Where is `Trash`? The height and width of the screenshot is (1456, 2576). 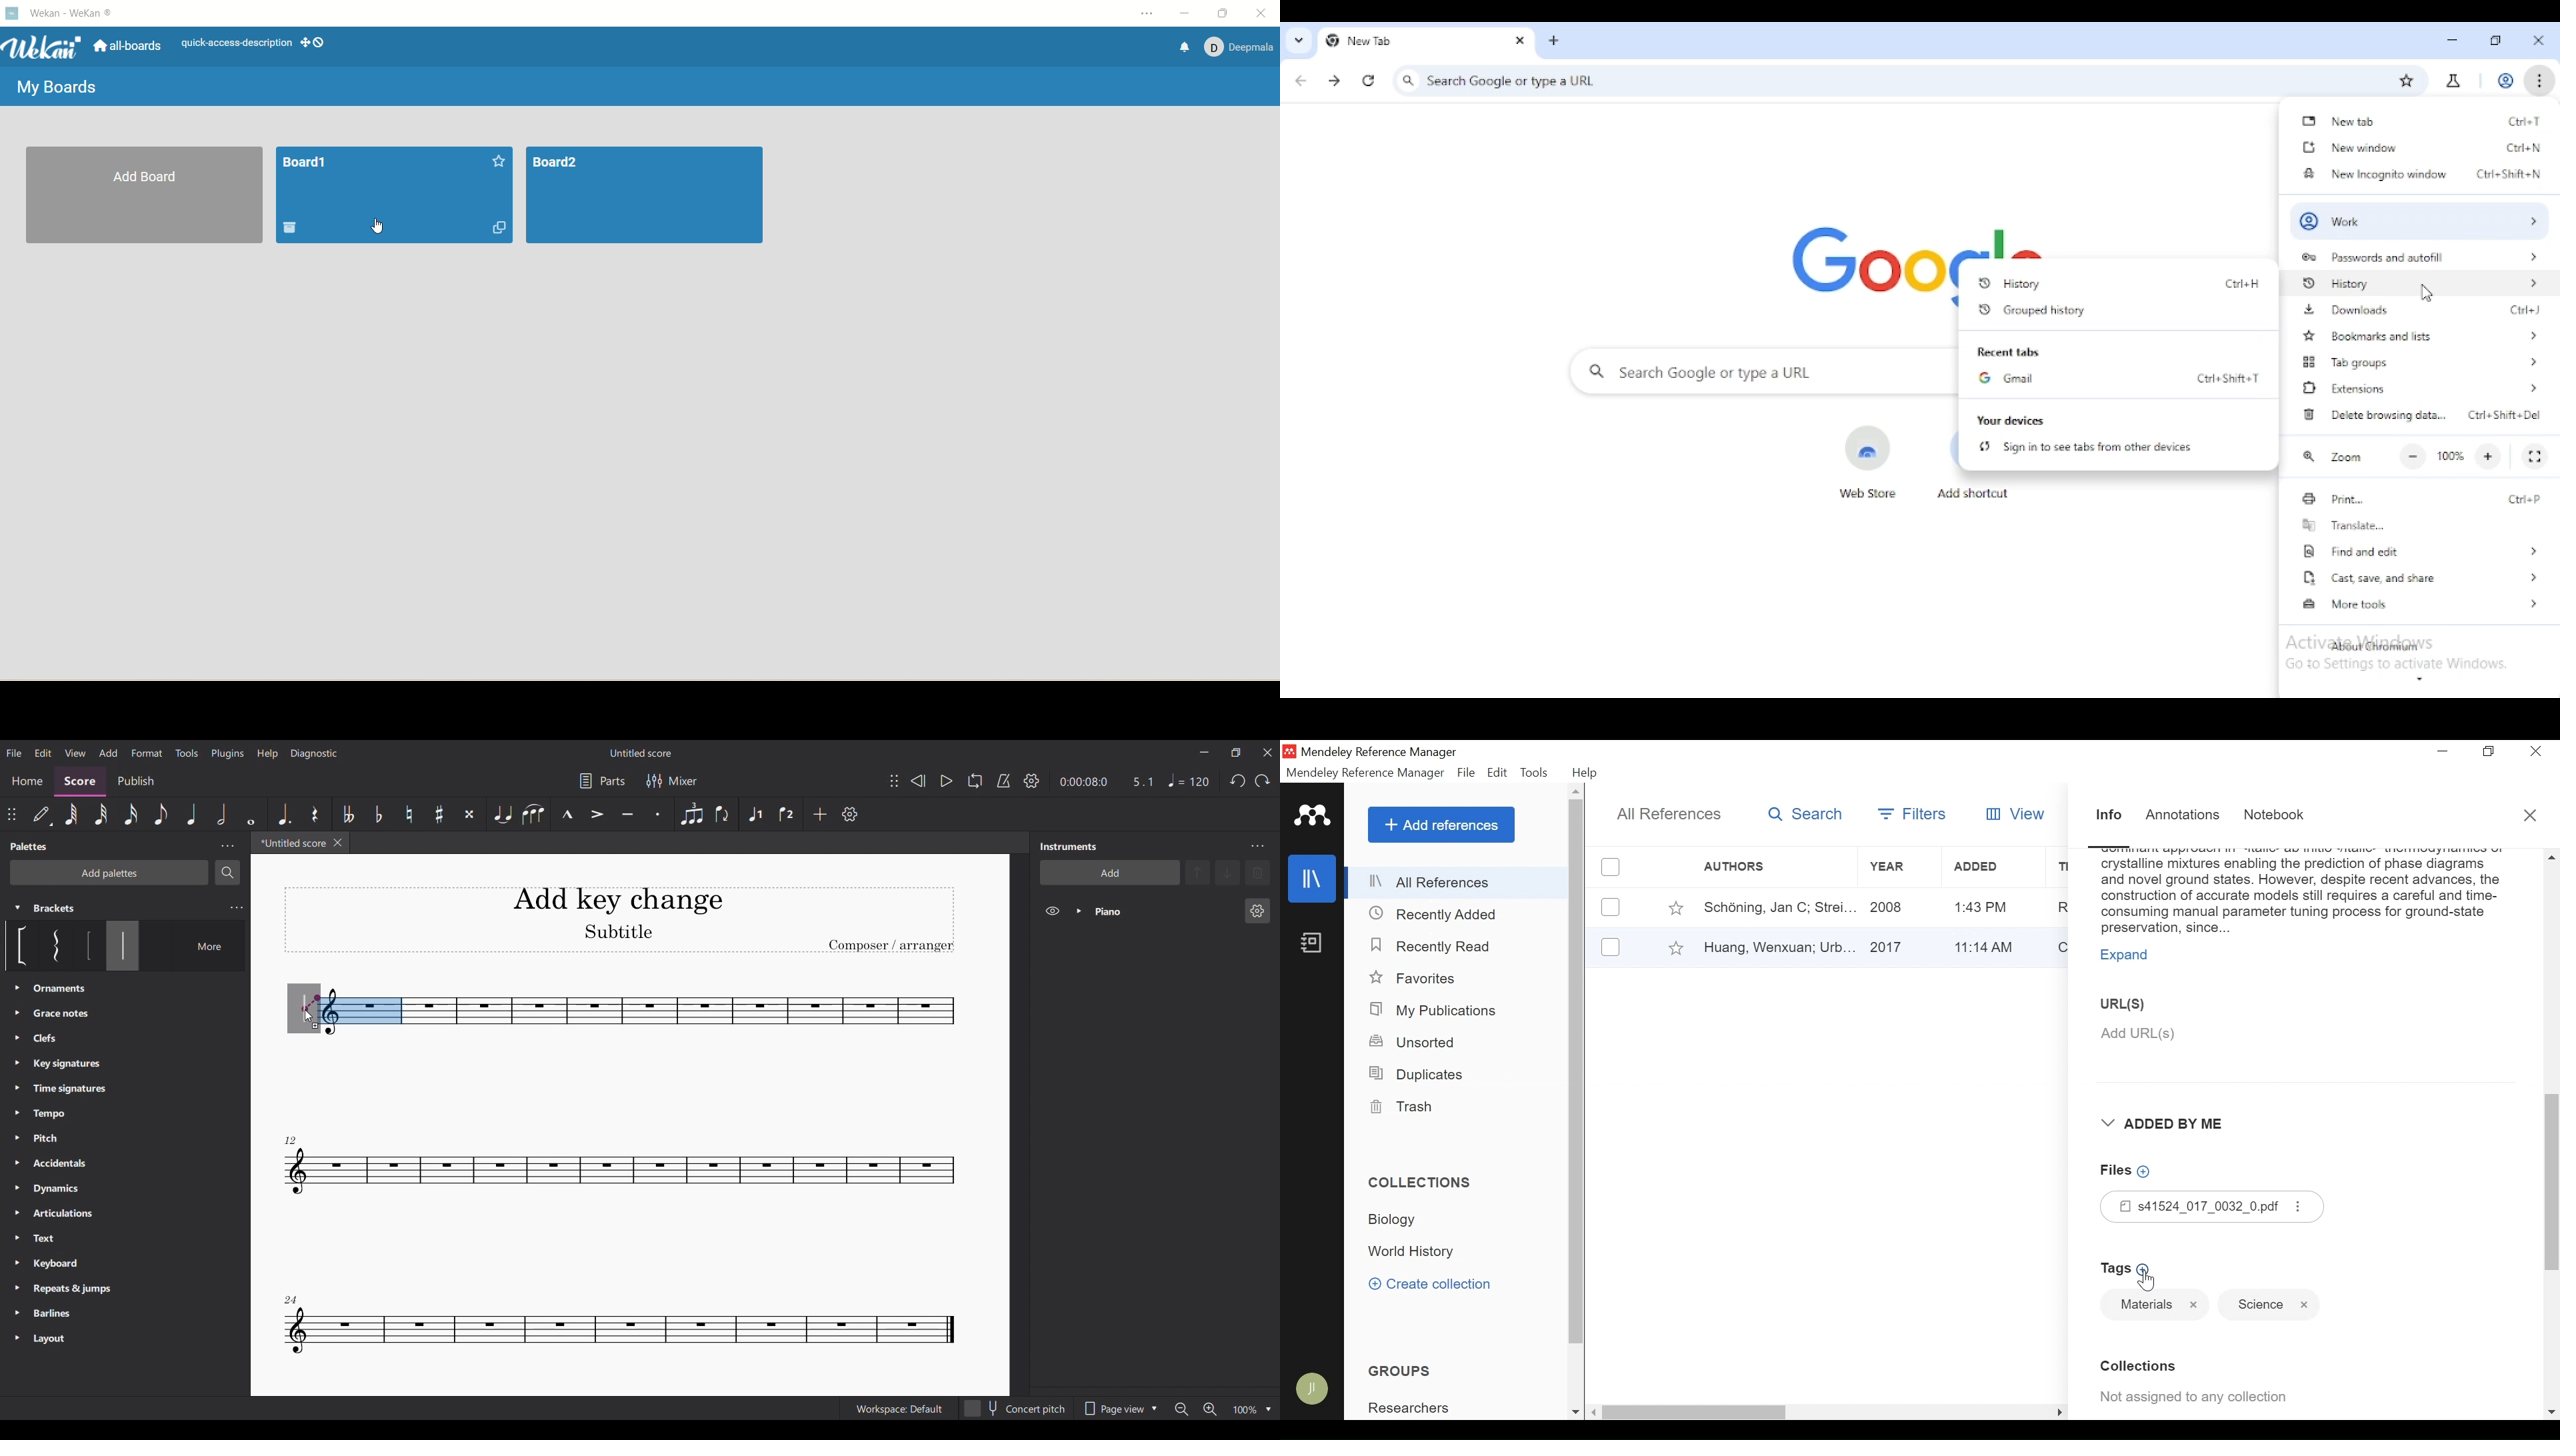 Trash is located at coordinates (1399, 1107).